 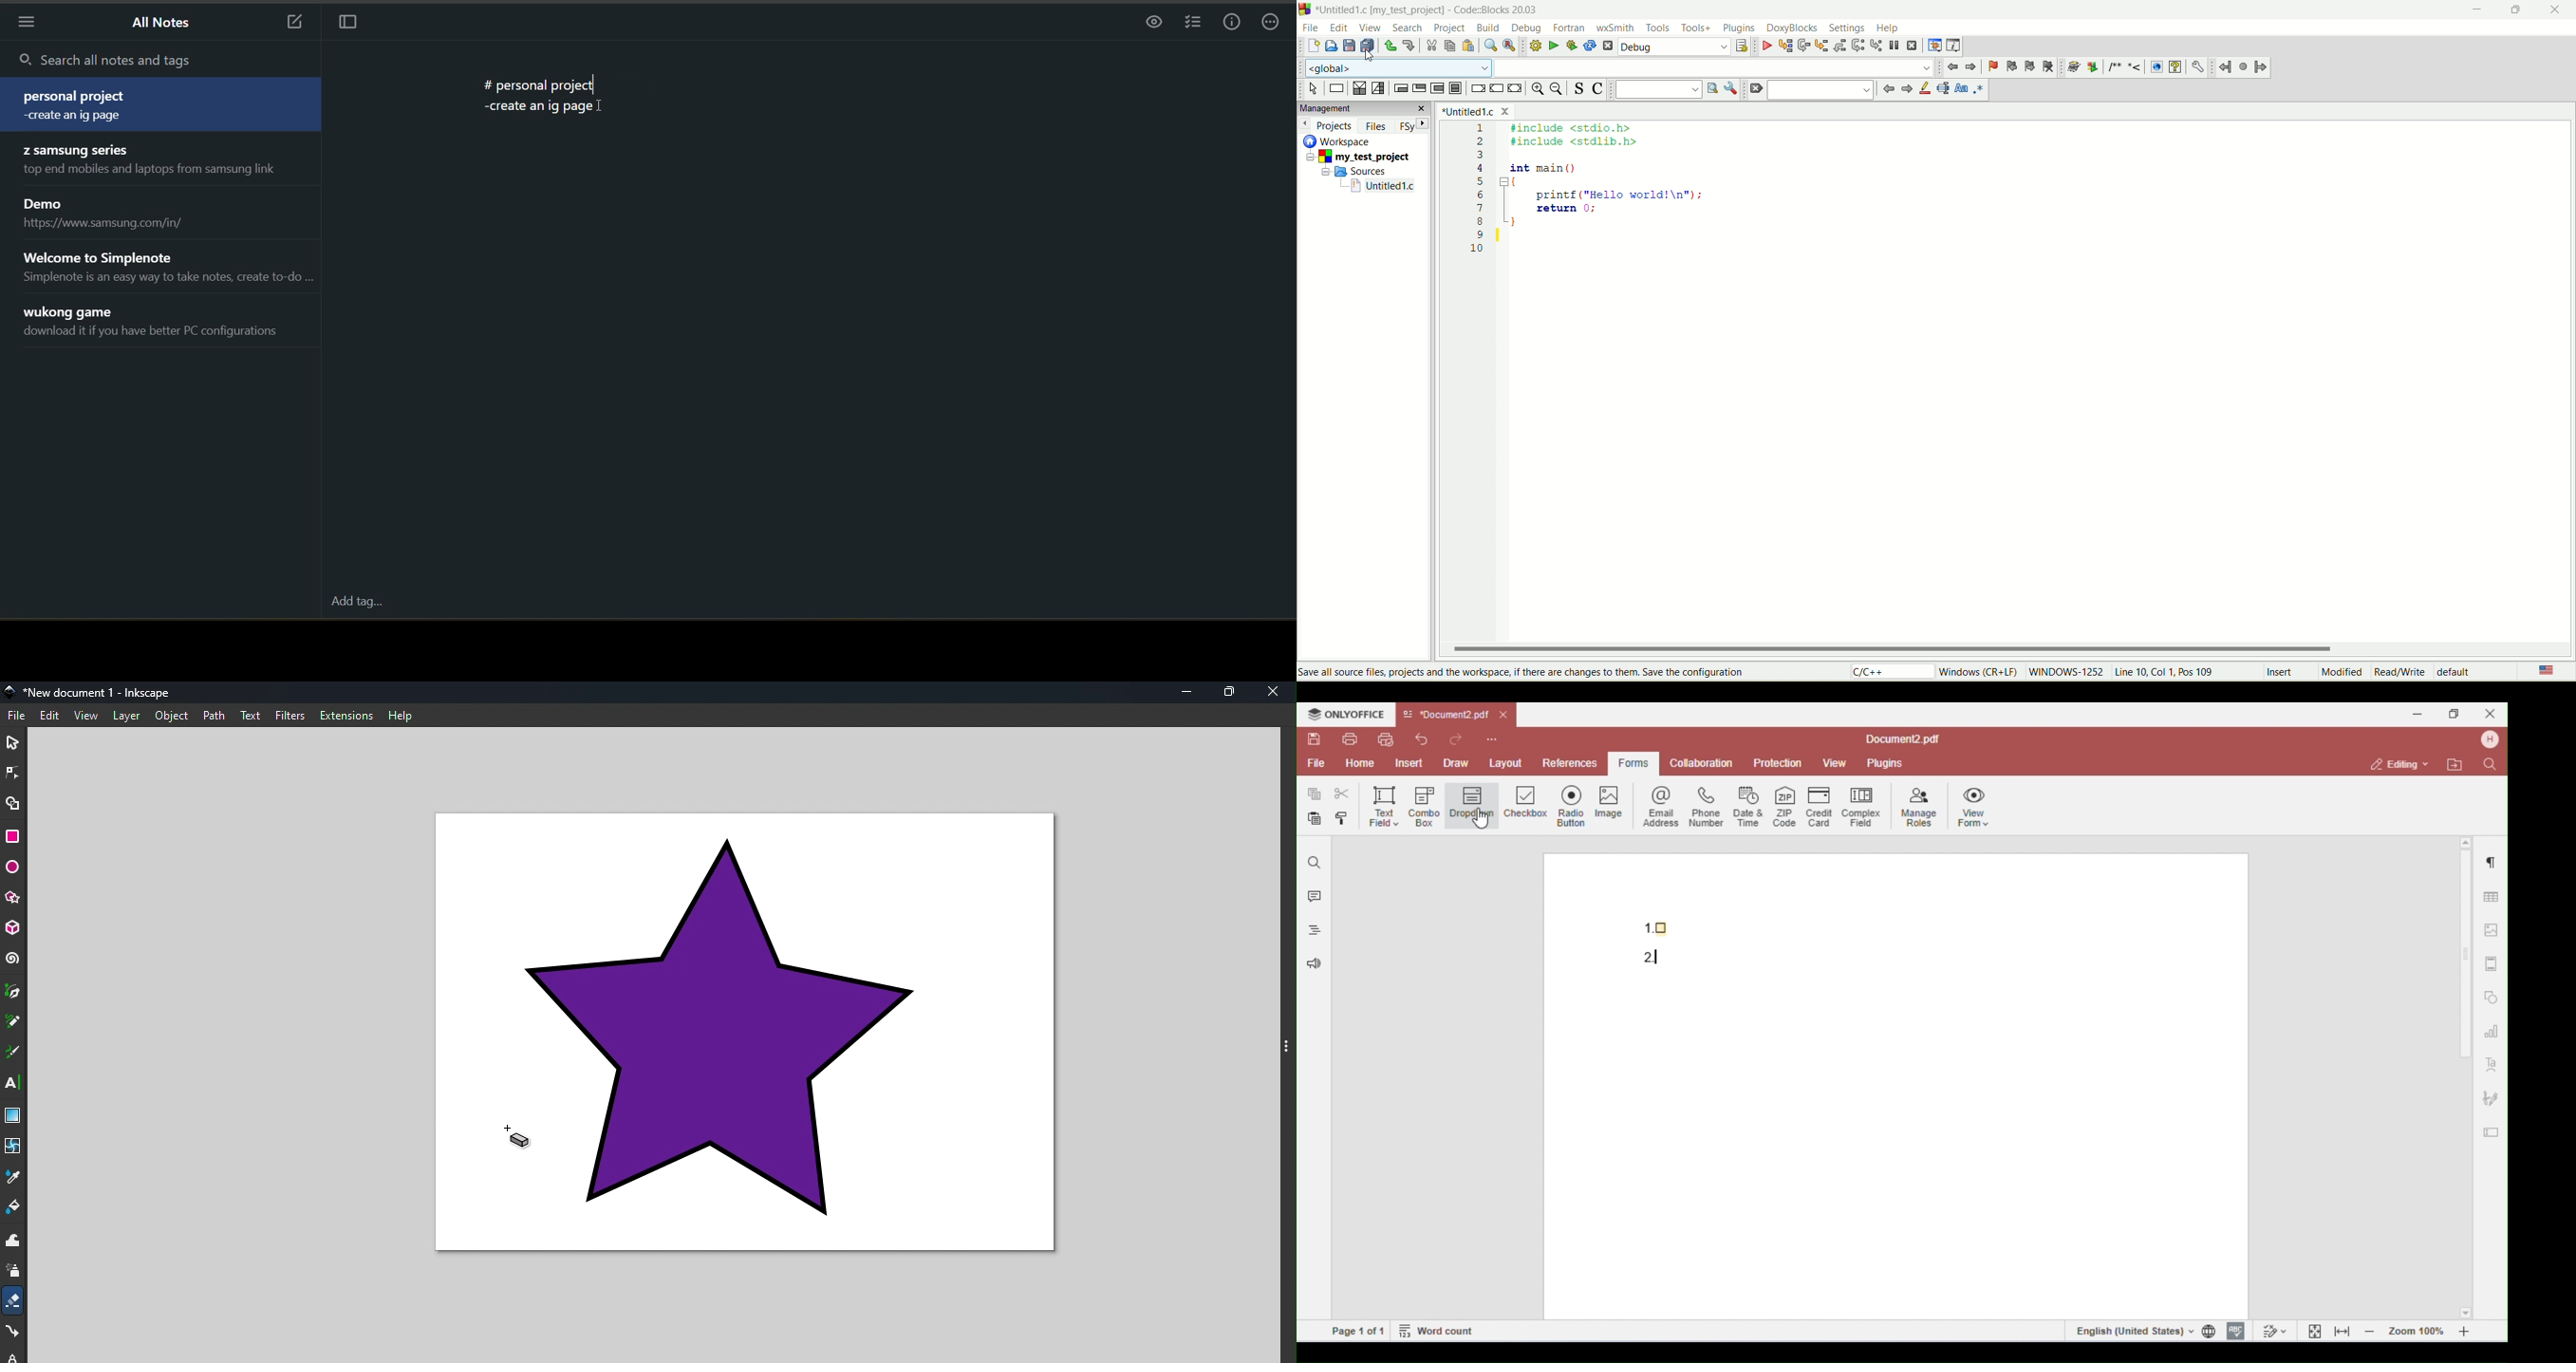 What do you see at coordinates (1912, 47) in the screenshot?
I see `stop debugger` at bounding box center [1912, 47].